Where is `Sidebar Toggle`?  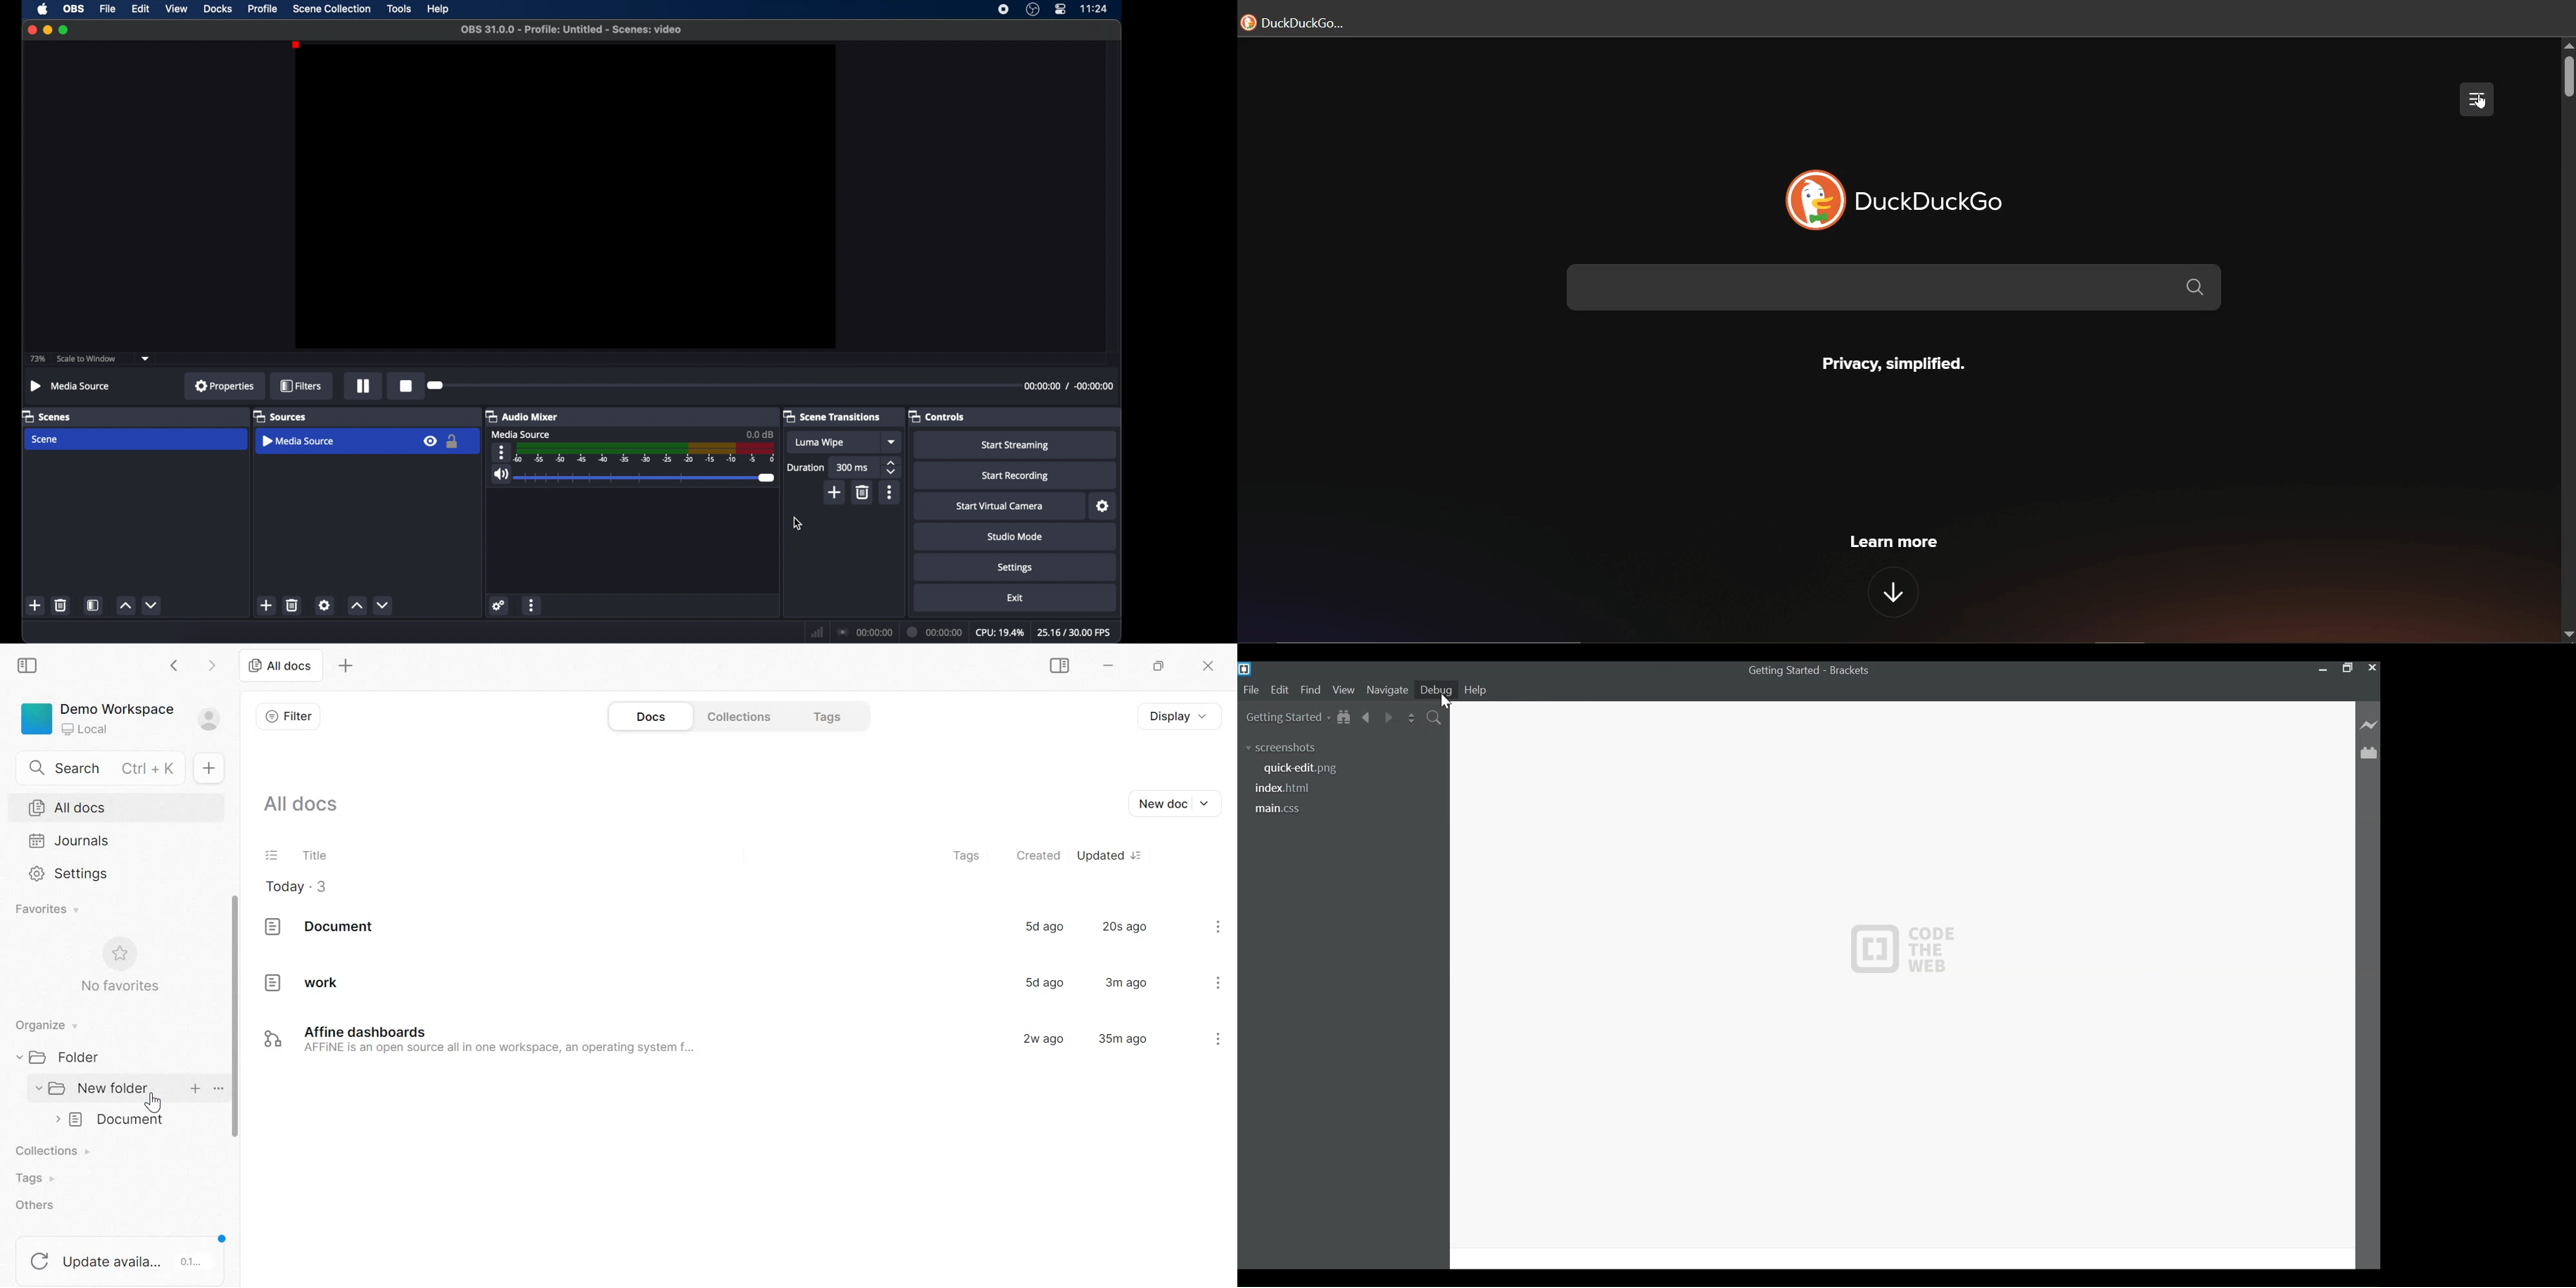
Sidebar Toggle is located at coordinates (1059, 665).